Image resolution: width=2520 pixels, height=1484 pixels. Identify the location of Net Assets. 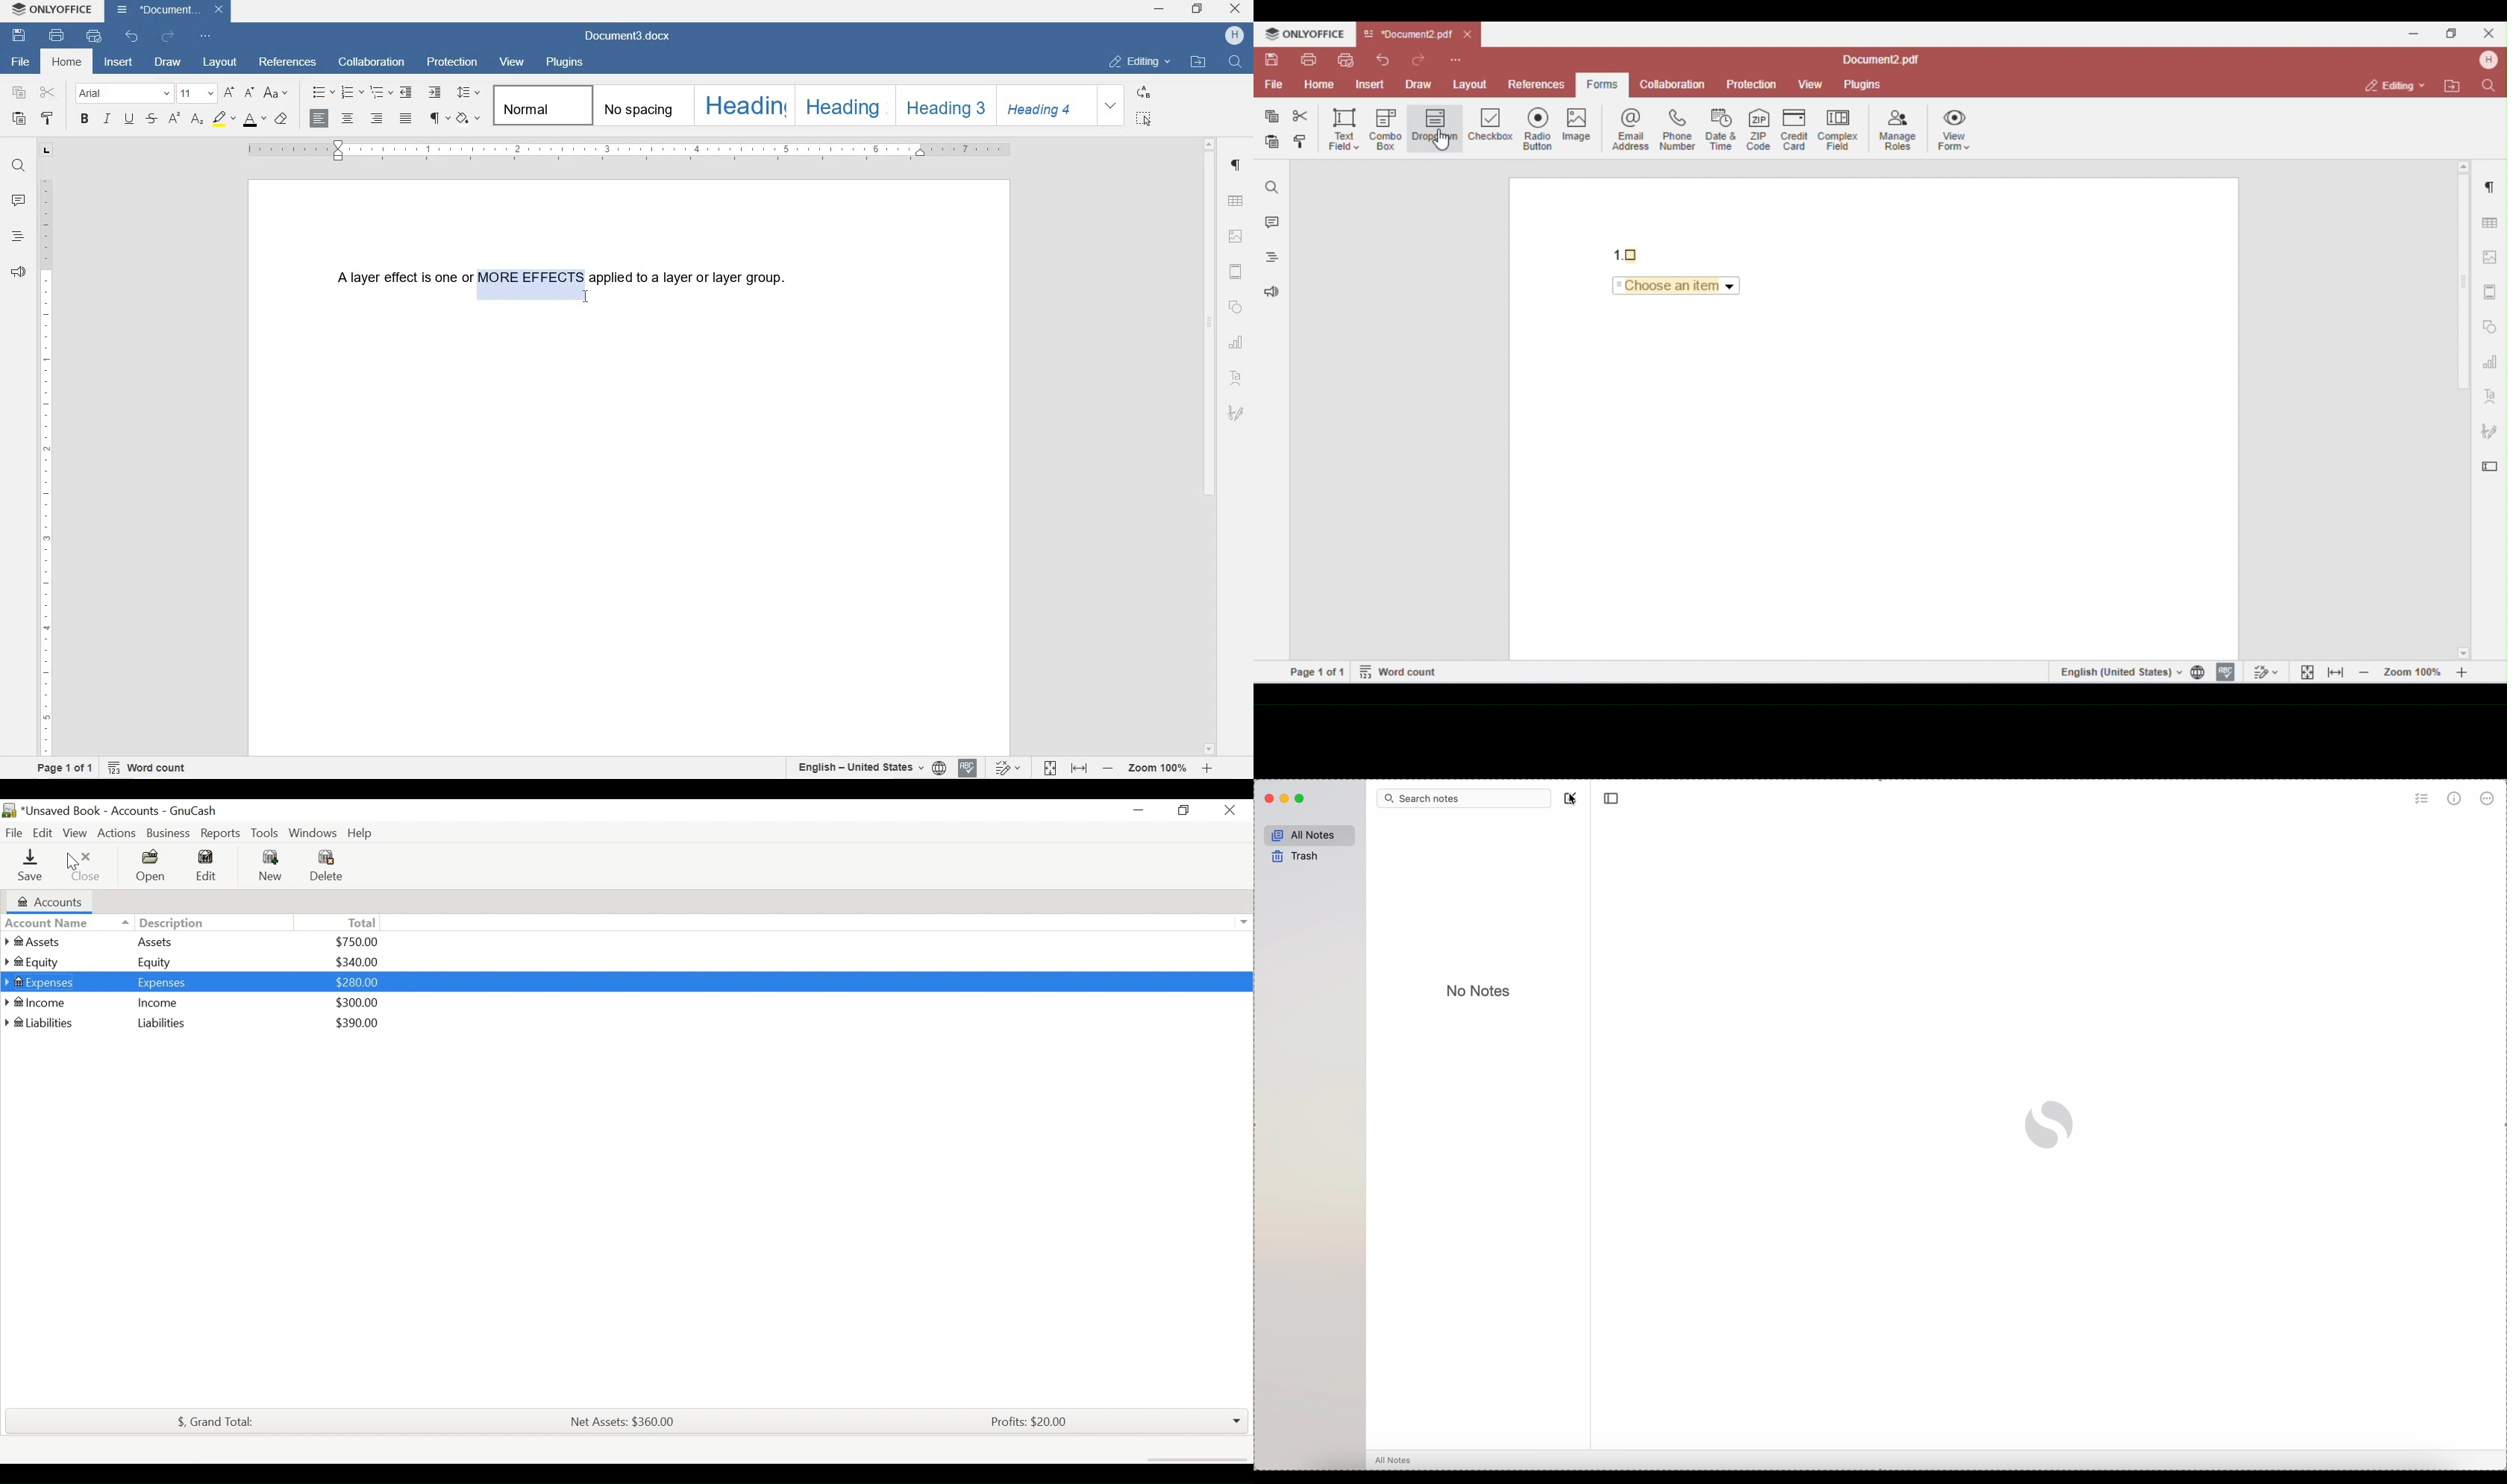
(621, 1422).